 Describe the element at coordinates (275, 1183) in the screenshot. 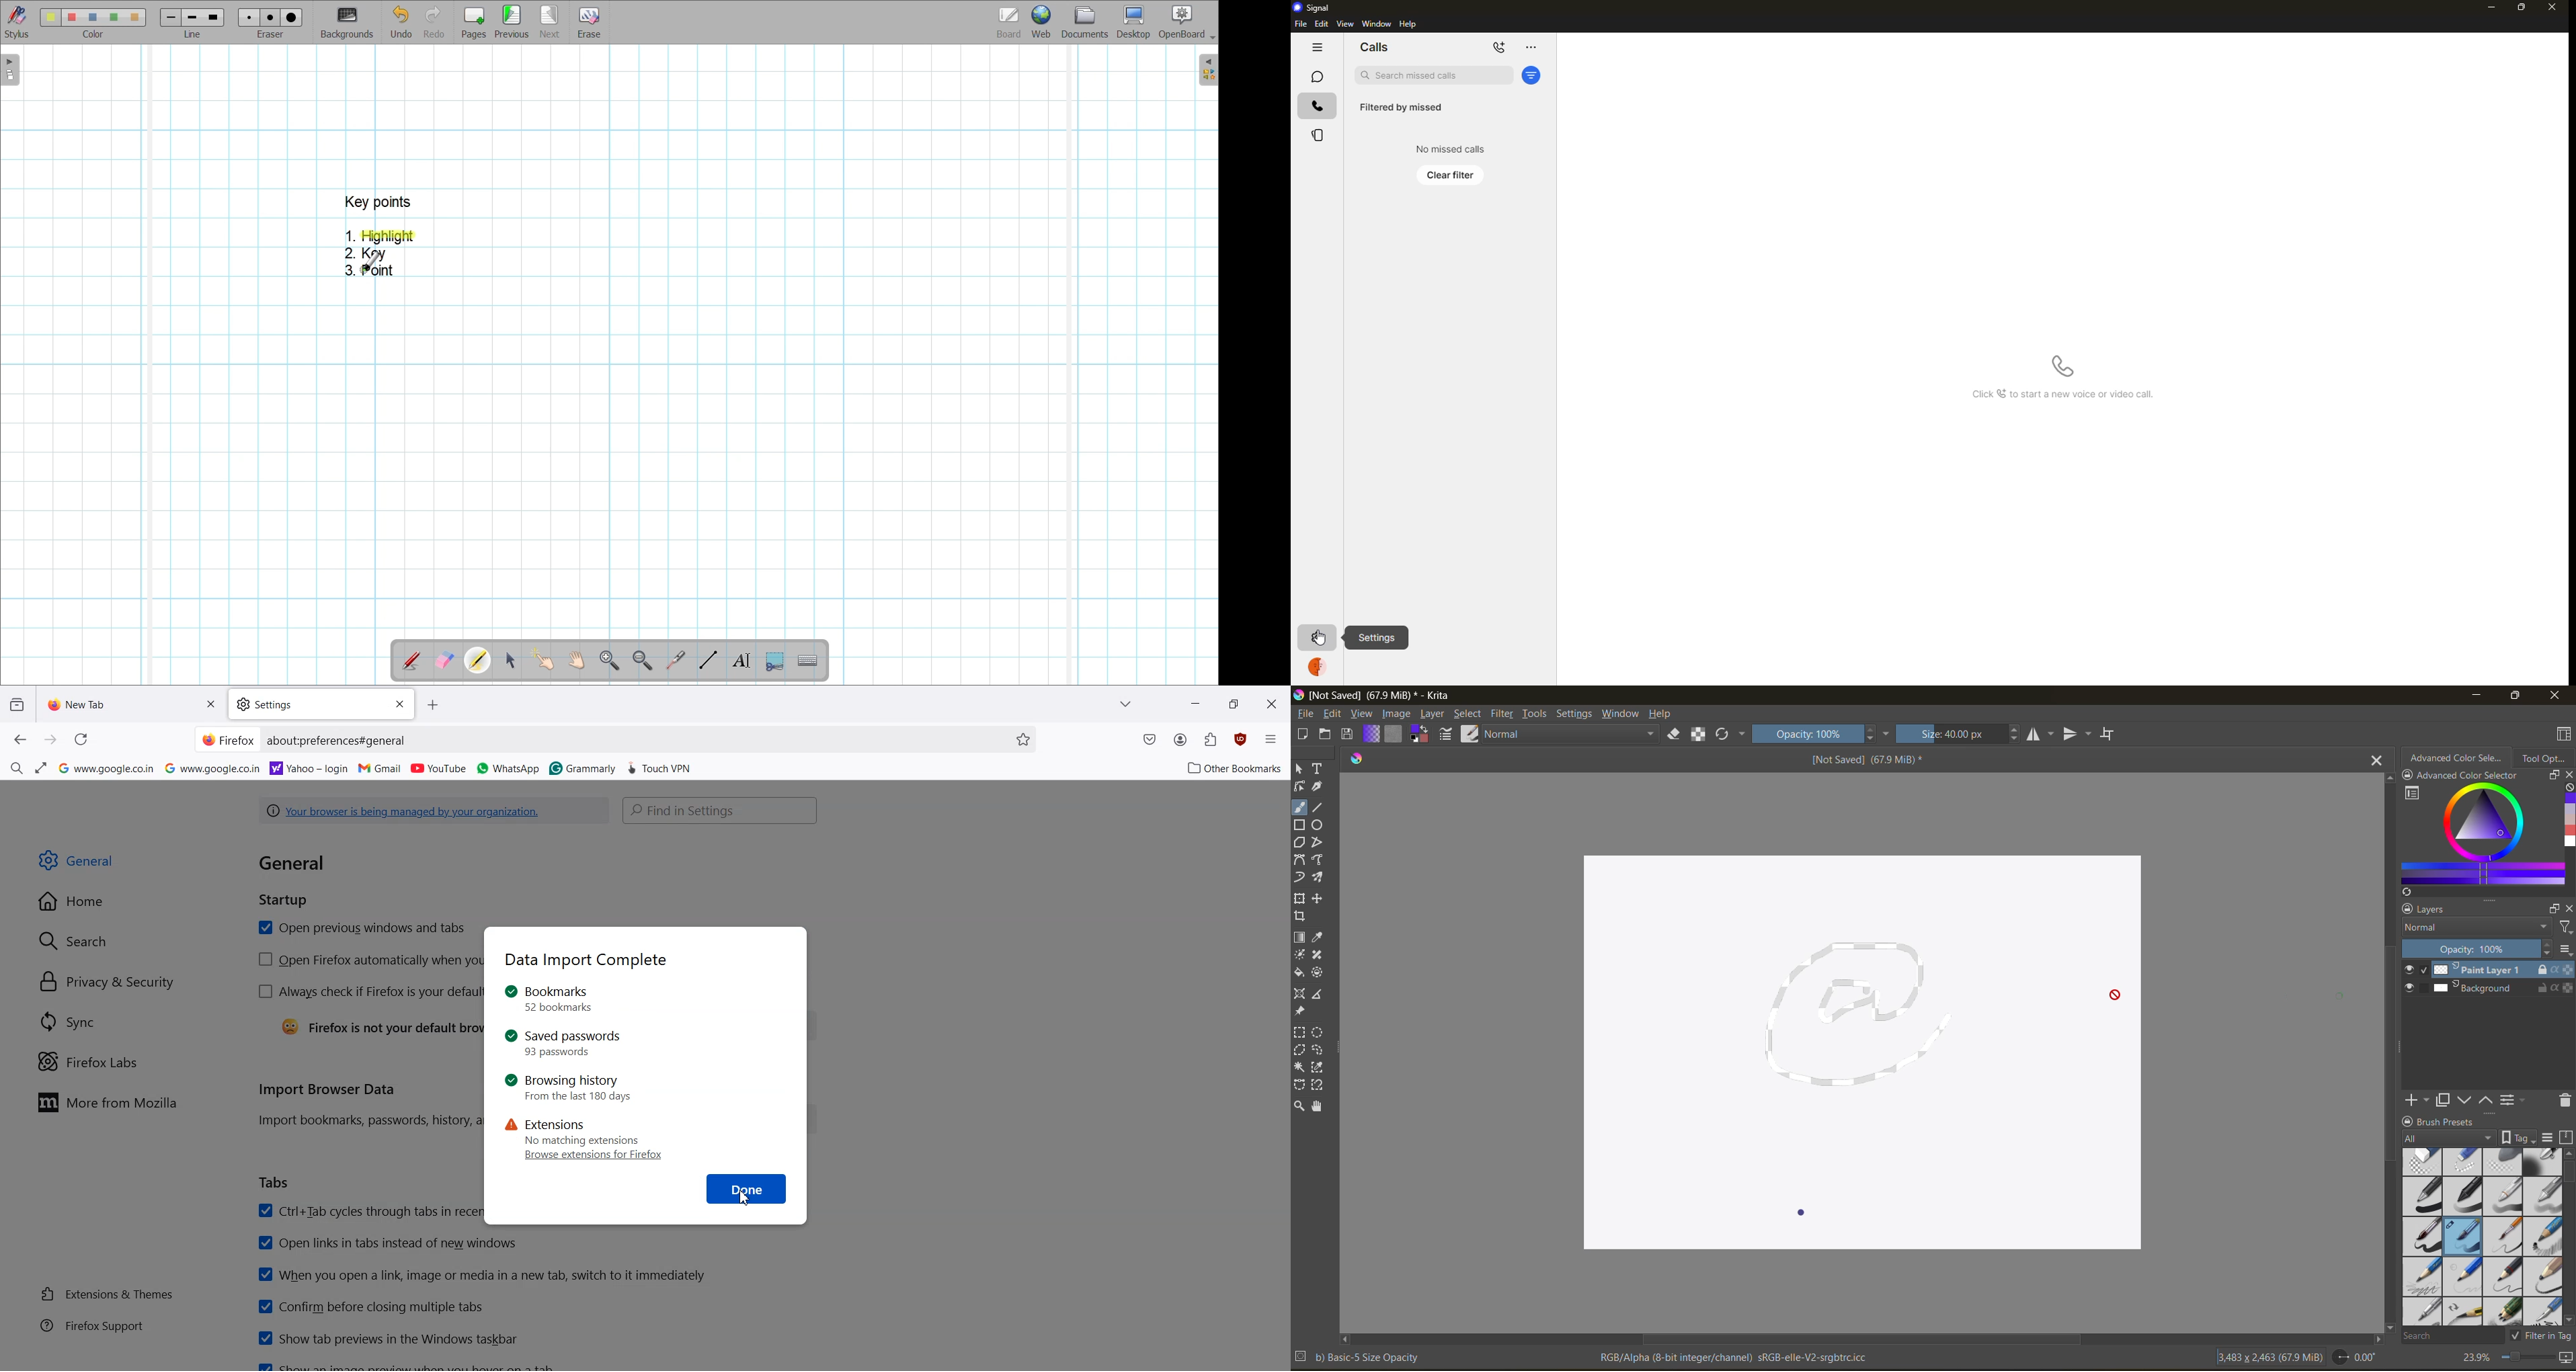

I see `Tabs` at that location.